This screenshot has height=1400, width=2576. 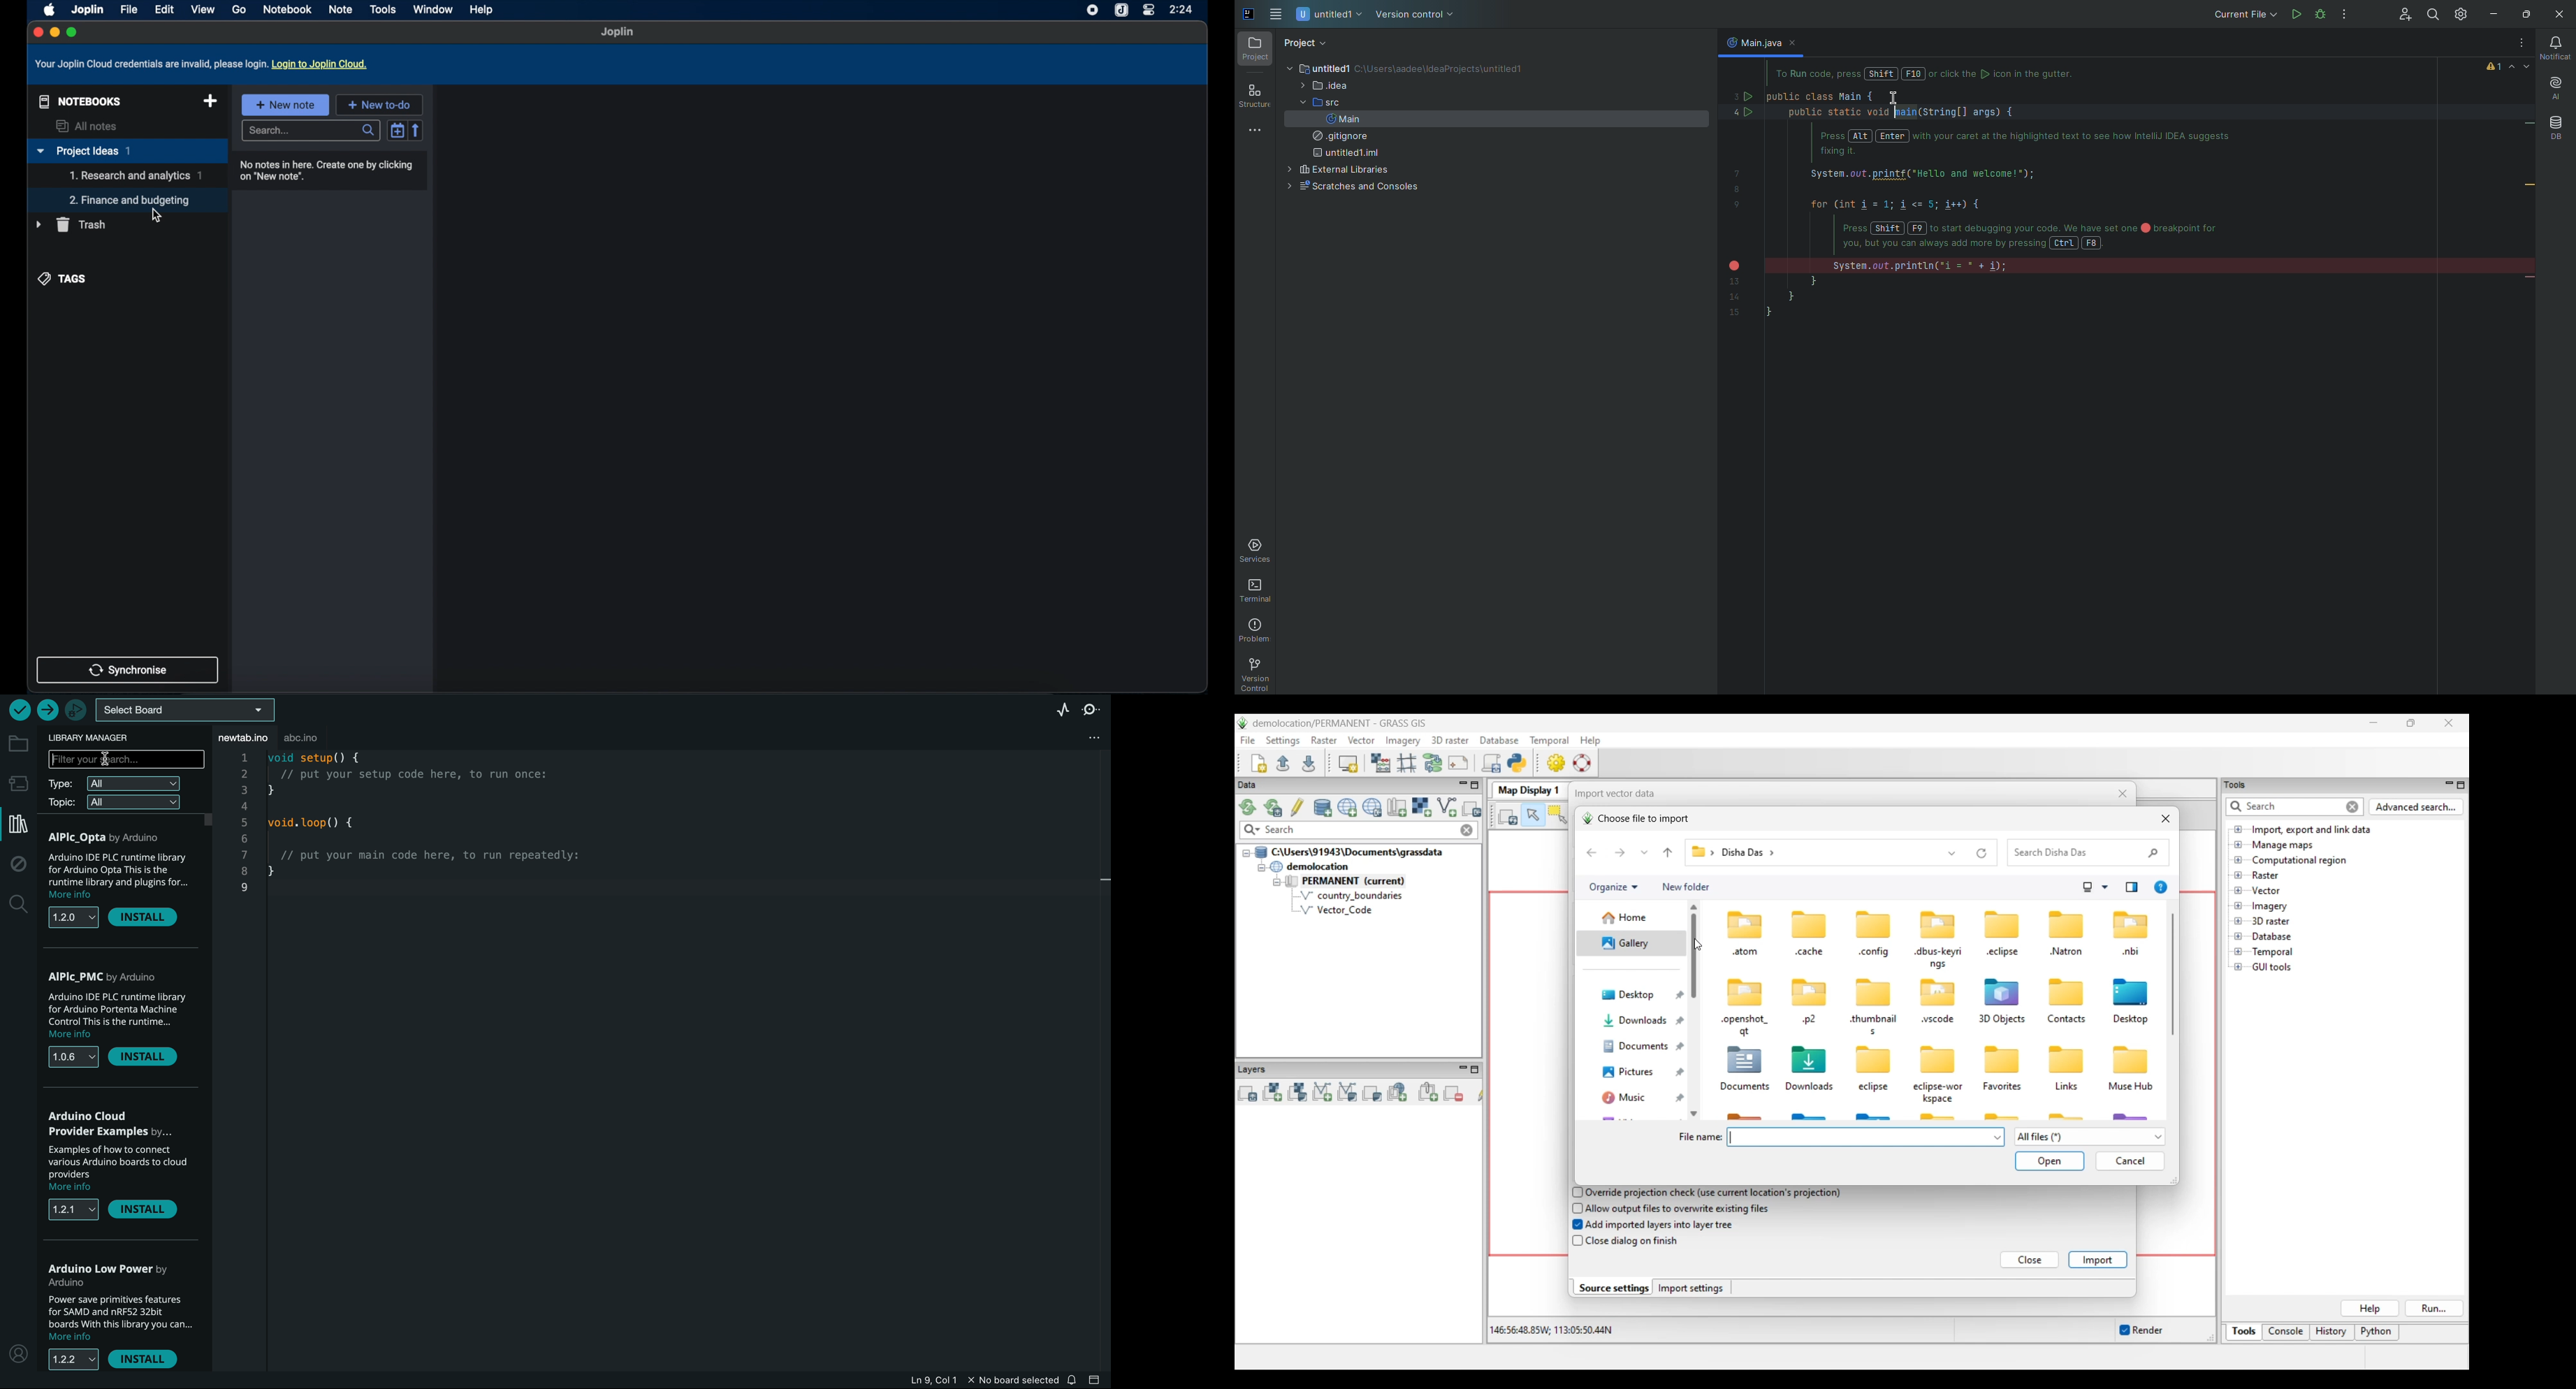 I want to click on empty state, so click(x=820, y=388).